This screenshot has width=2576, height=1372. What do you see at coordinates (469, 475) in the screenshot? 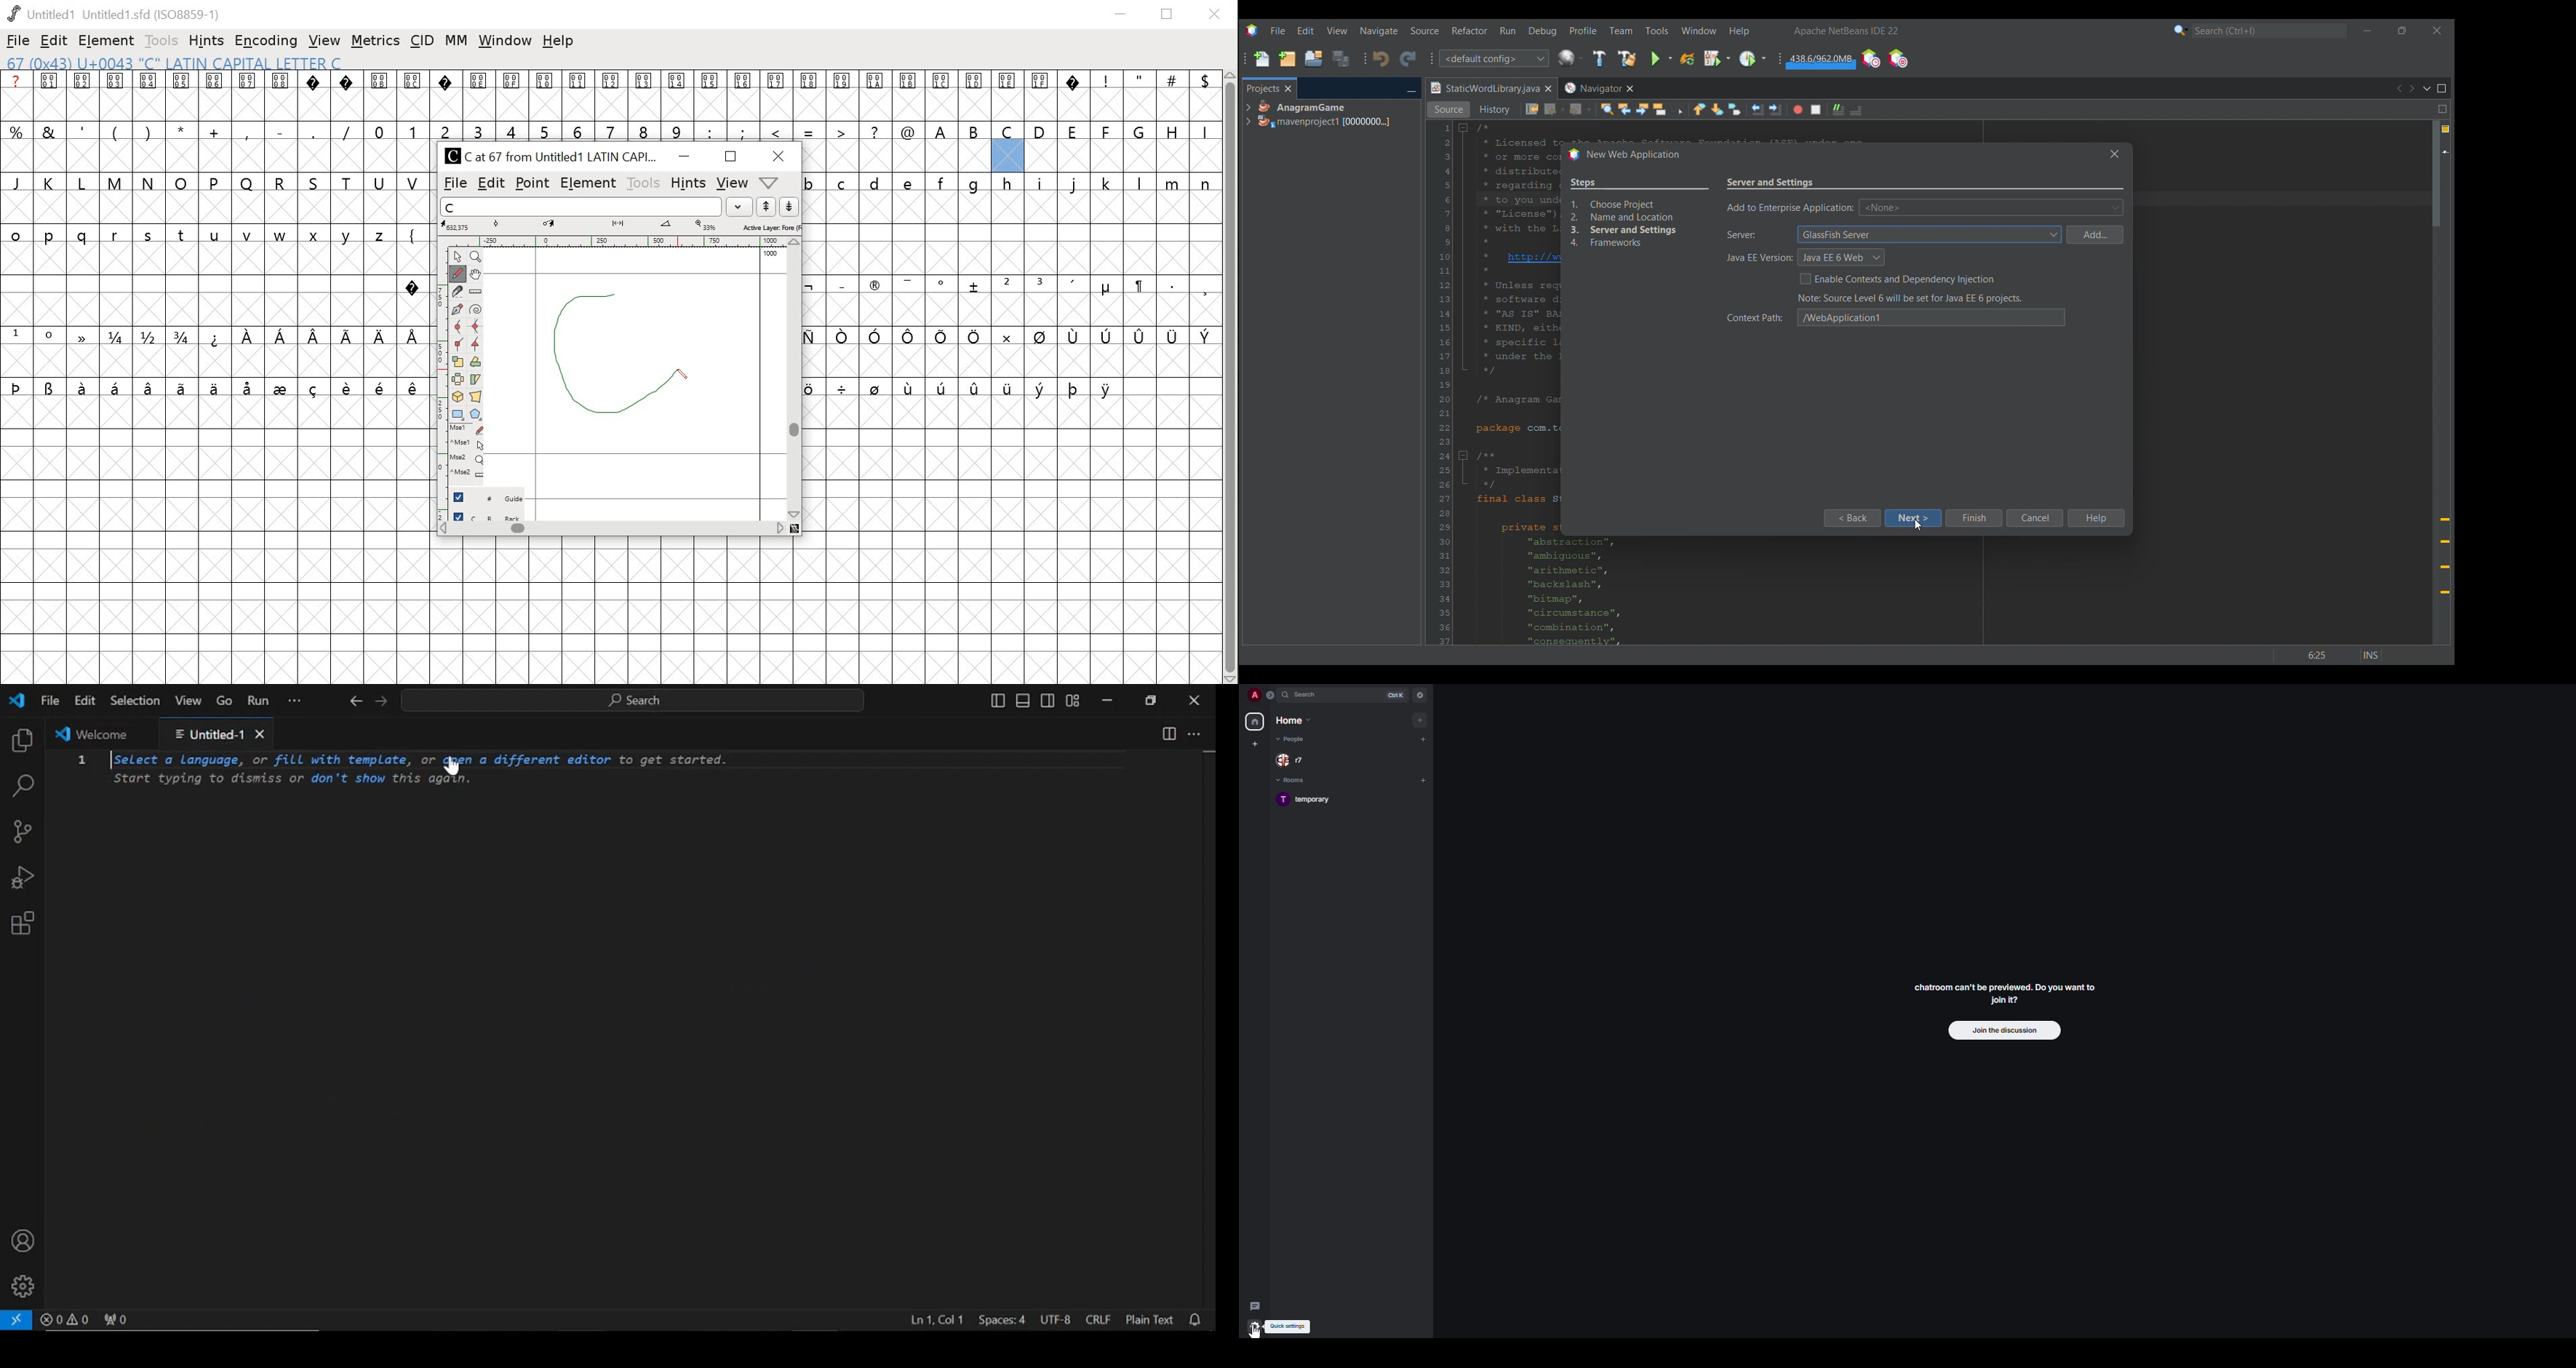
I see `mouse wheel + Ctrl` at bounding box center [469, 475].